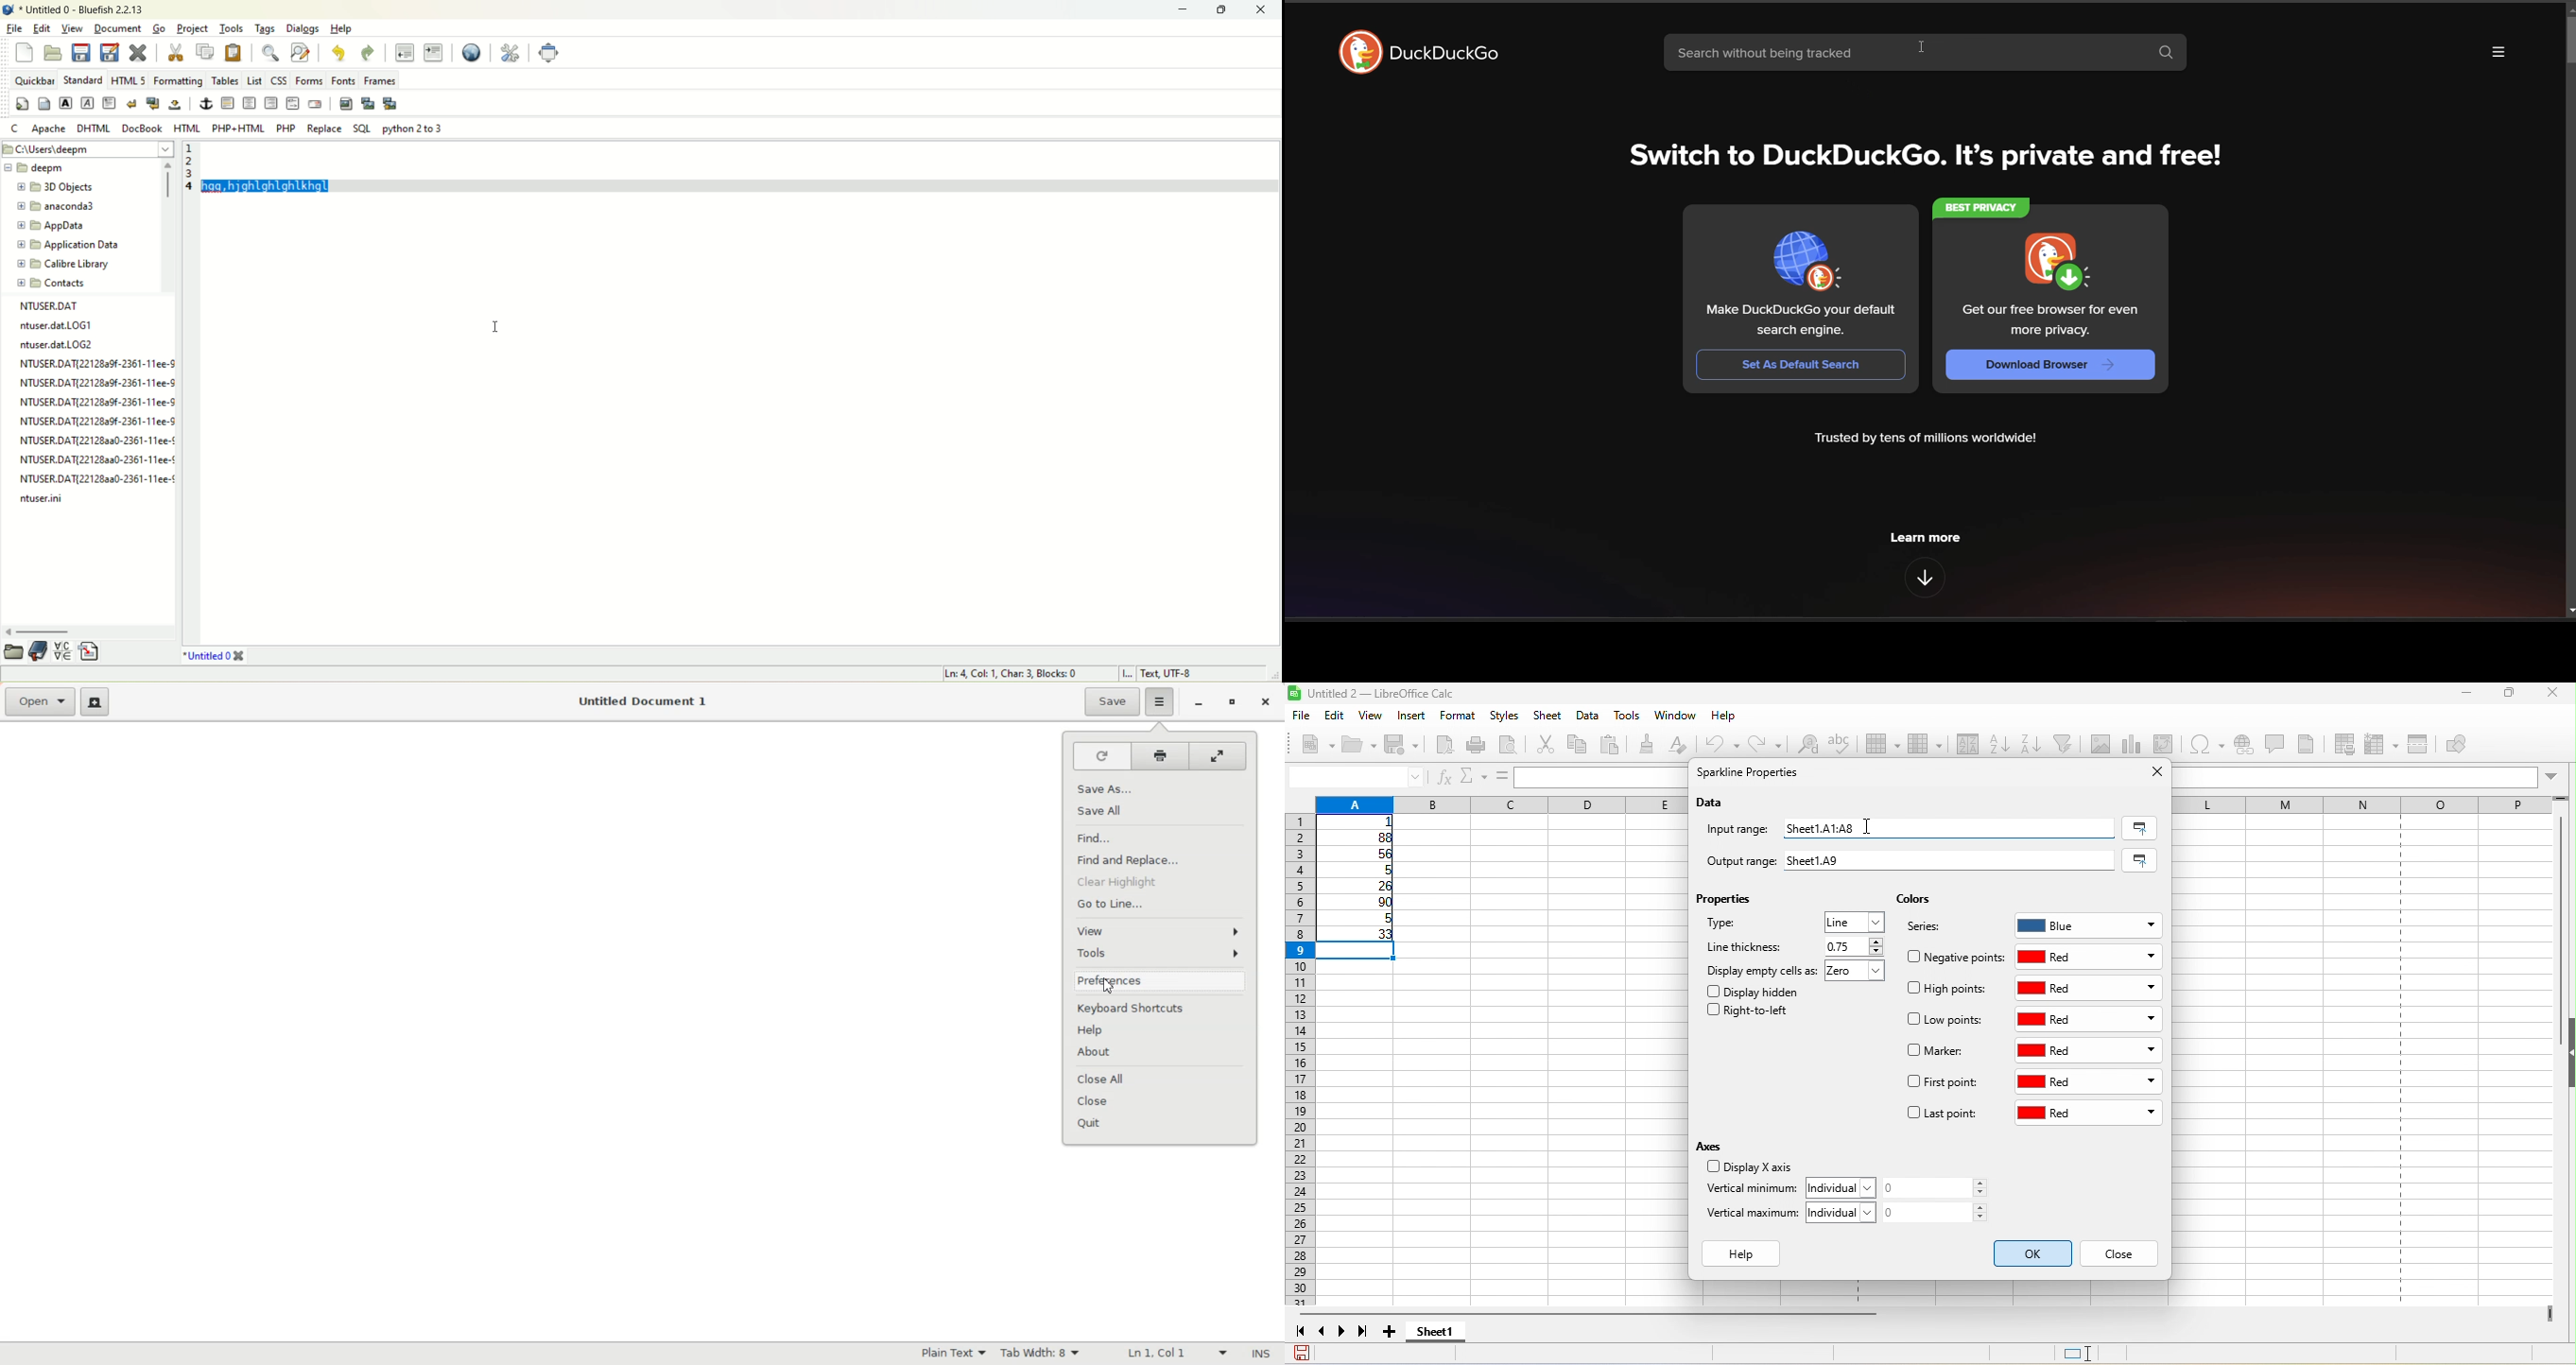 This screenshot has height=1372, width=2576. What do you see at coordinates (271, 52) in the screenshot?
I see `find` at bounding box center [271, 52].